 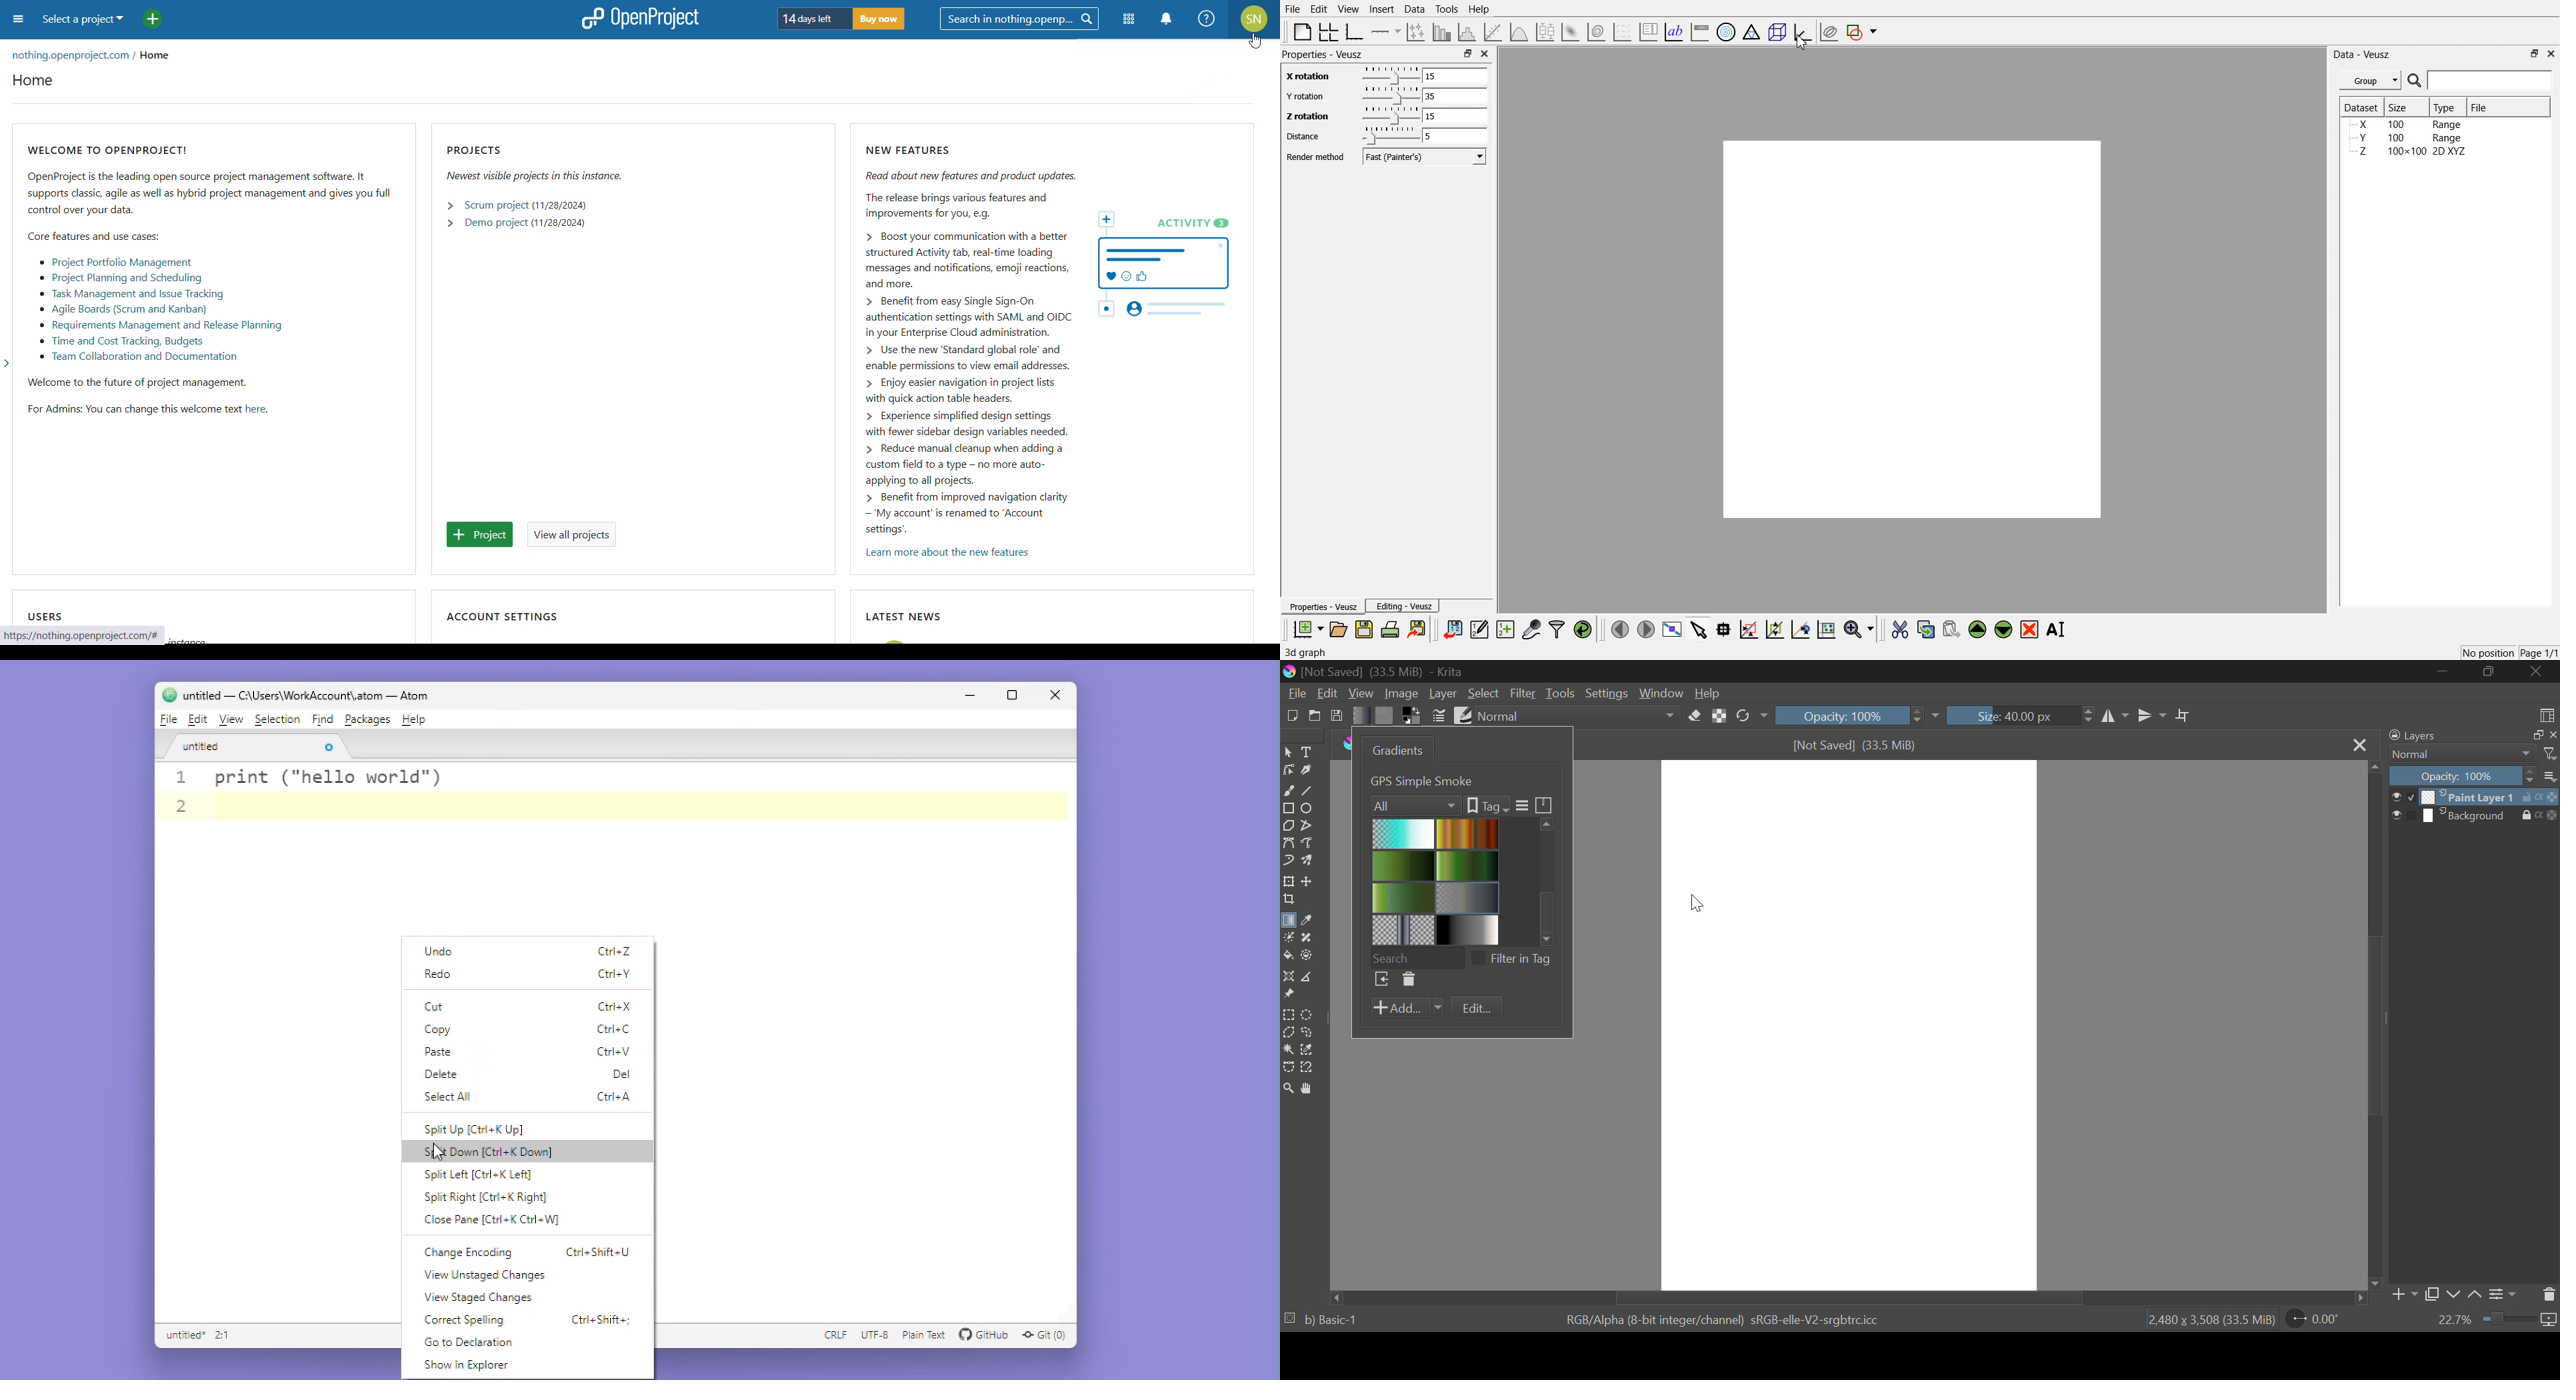 What do you see at coordinates (18, 19) in the screenshot?
I see `open sidebar menu` at bounding box center [18, 19].